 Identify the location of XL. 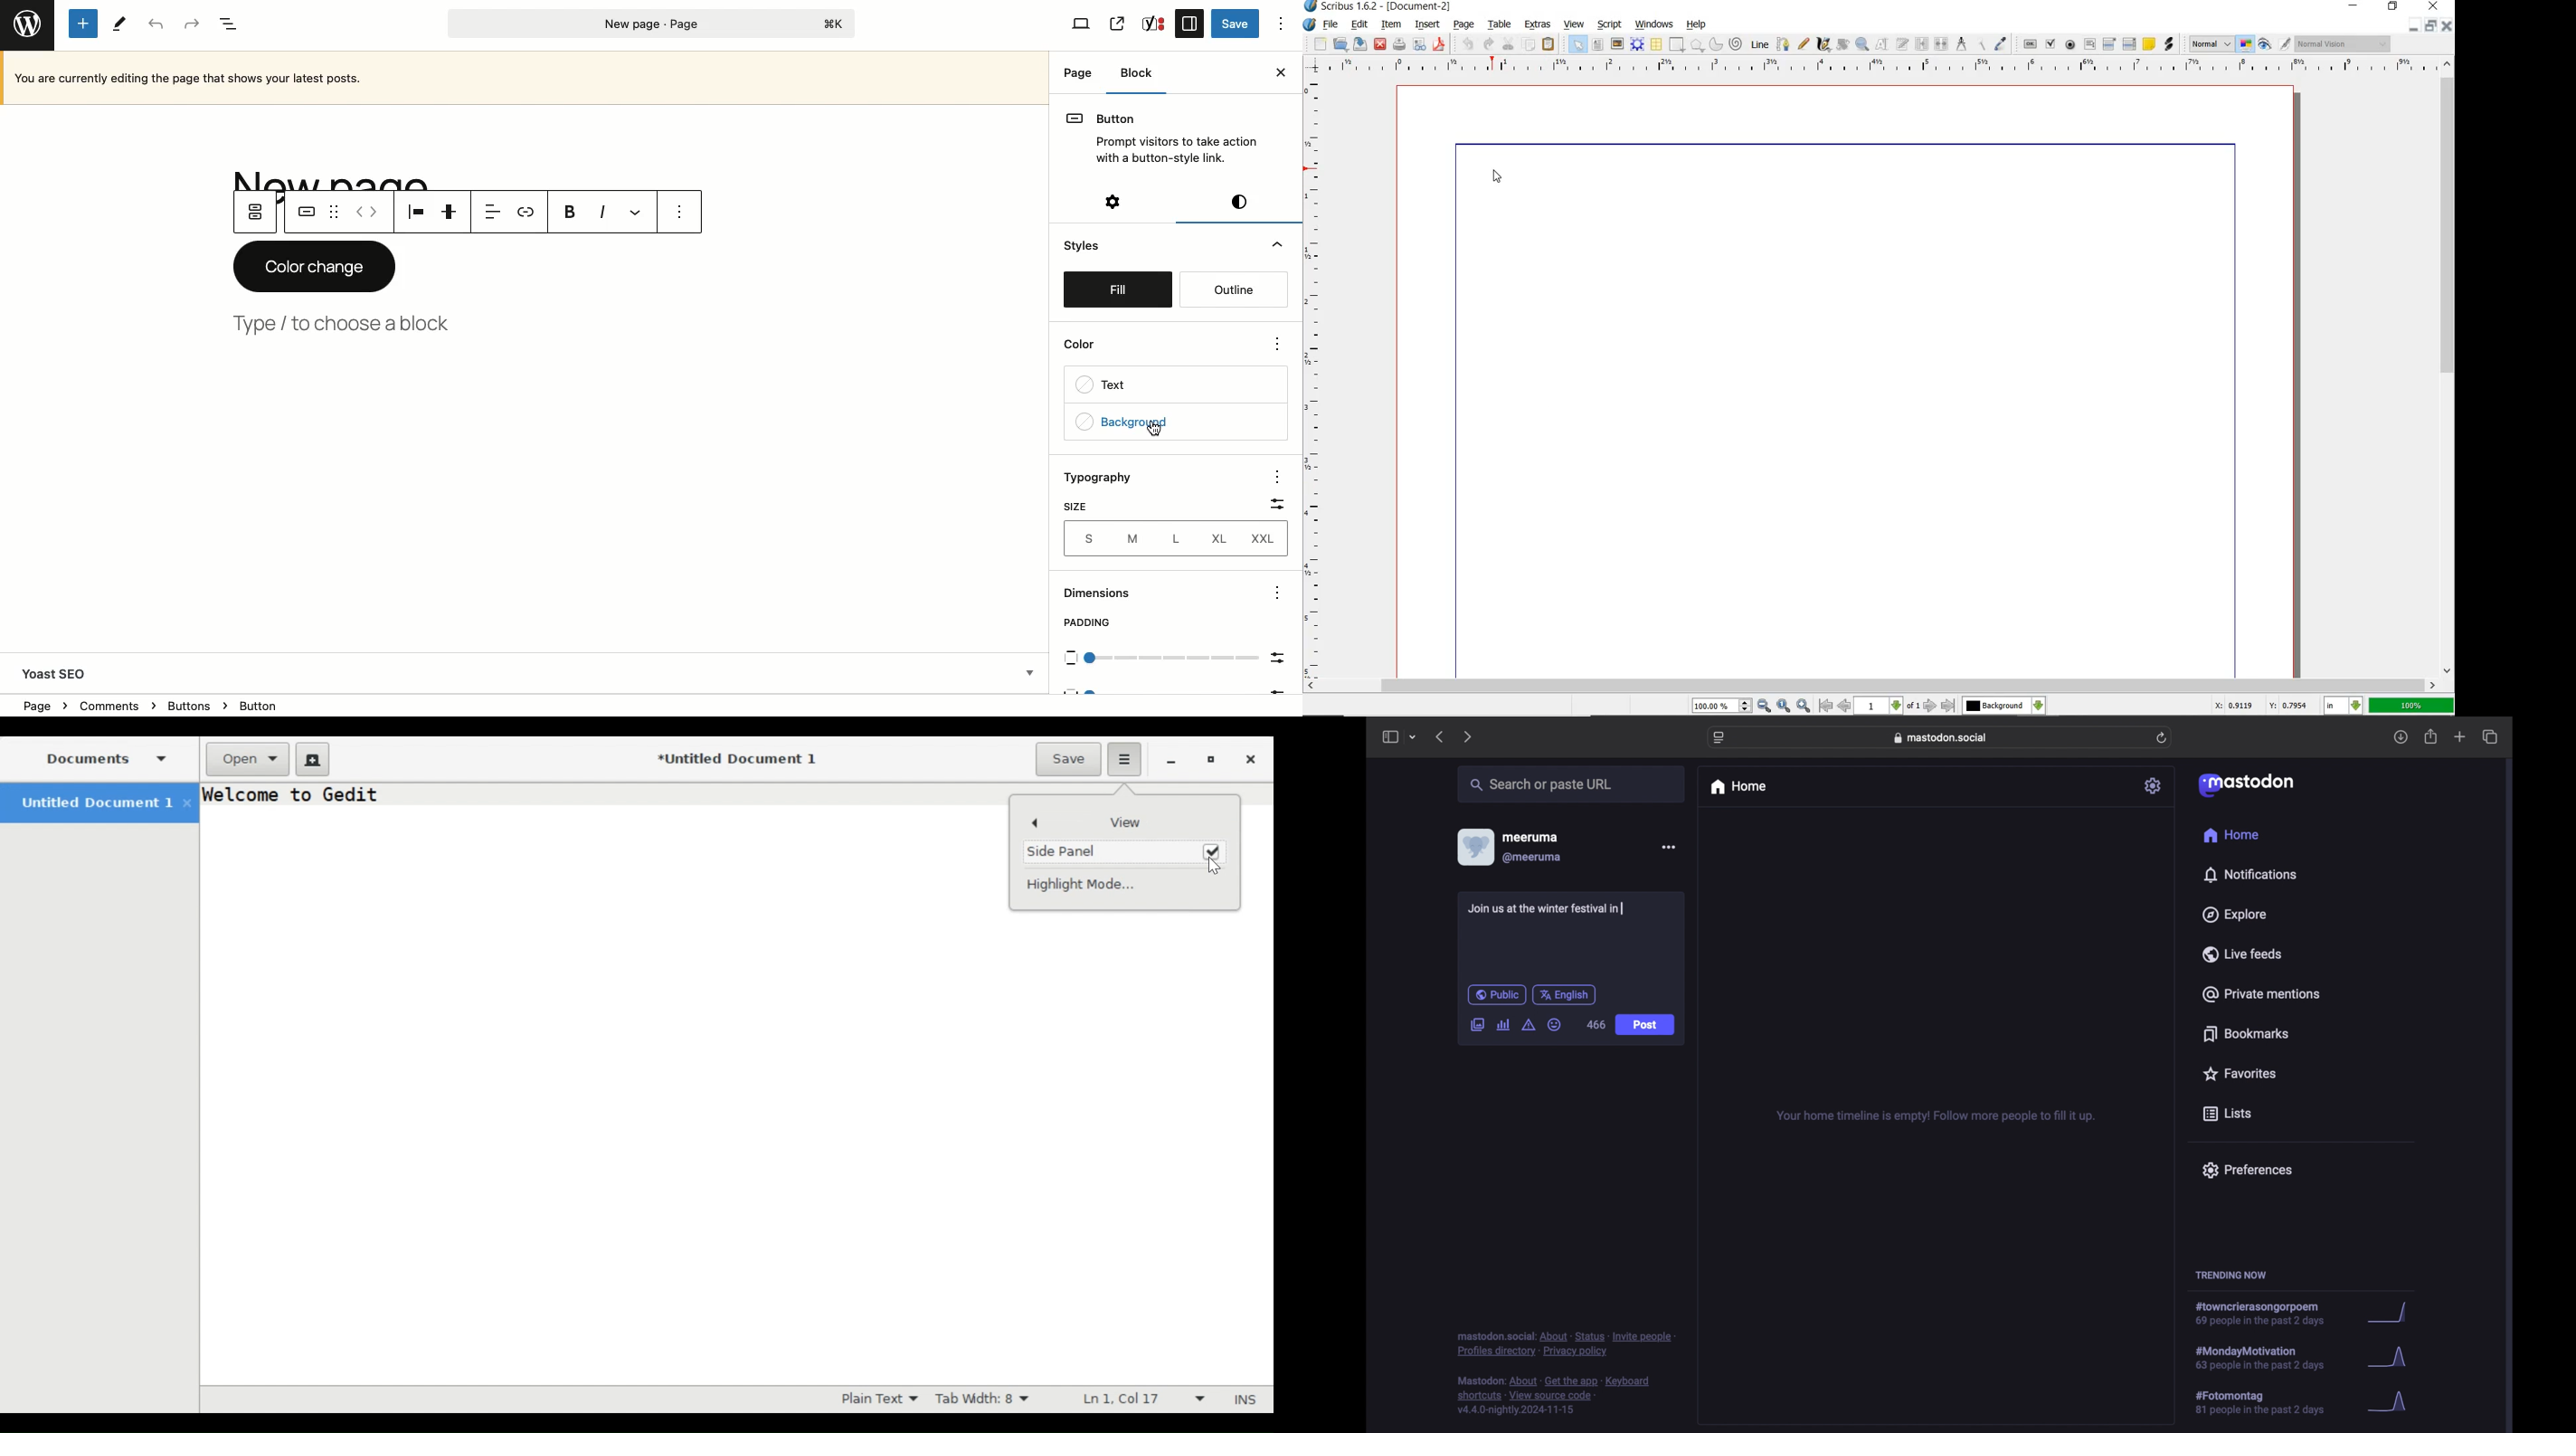
(1220, 539).